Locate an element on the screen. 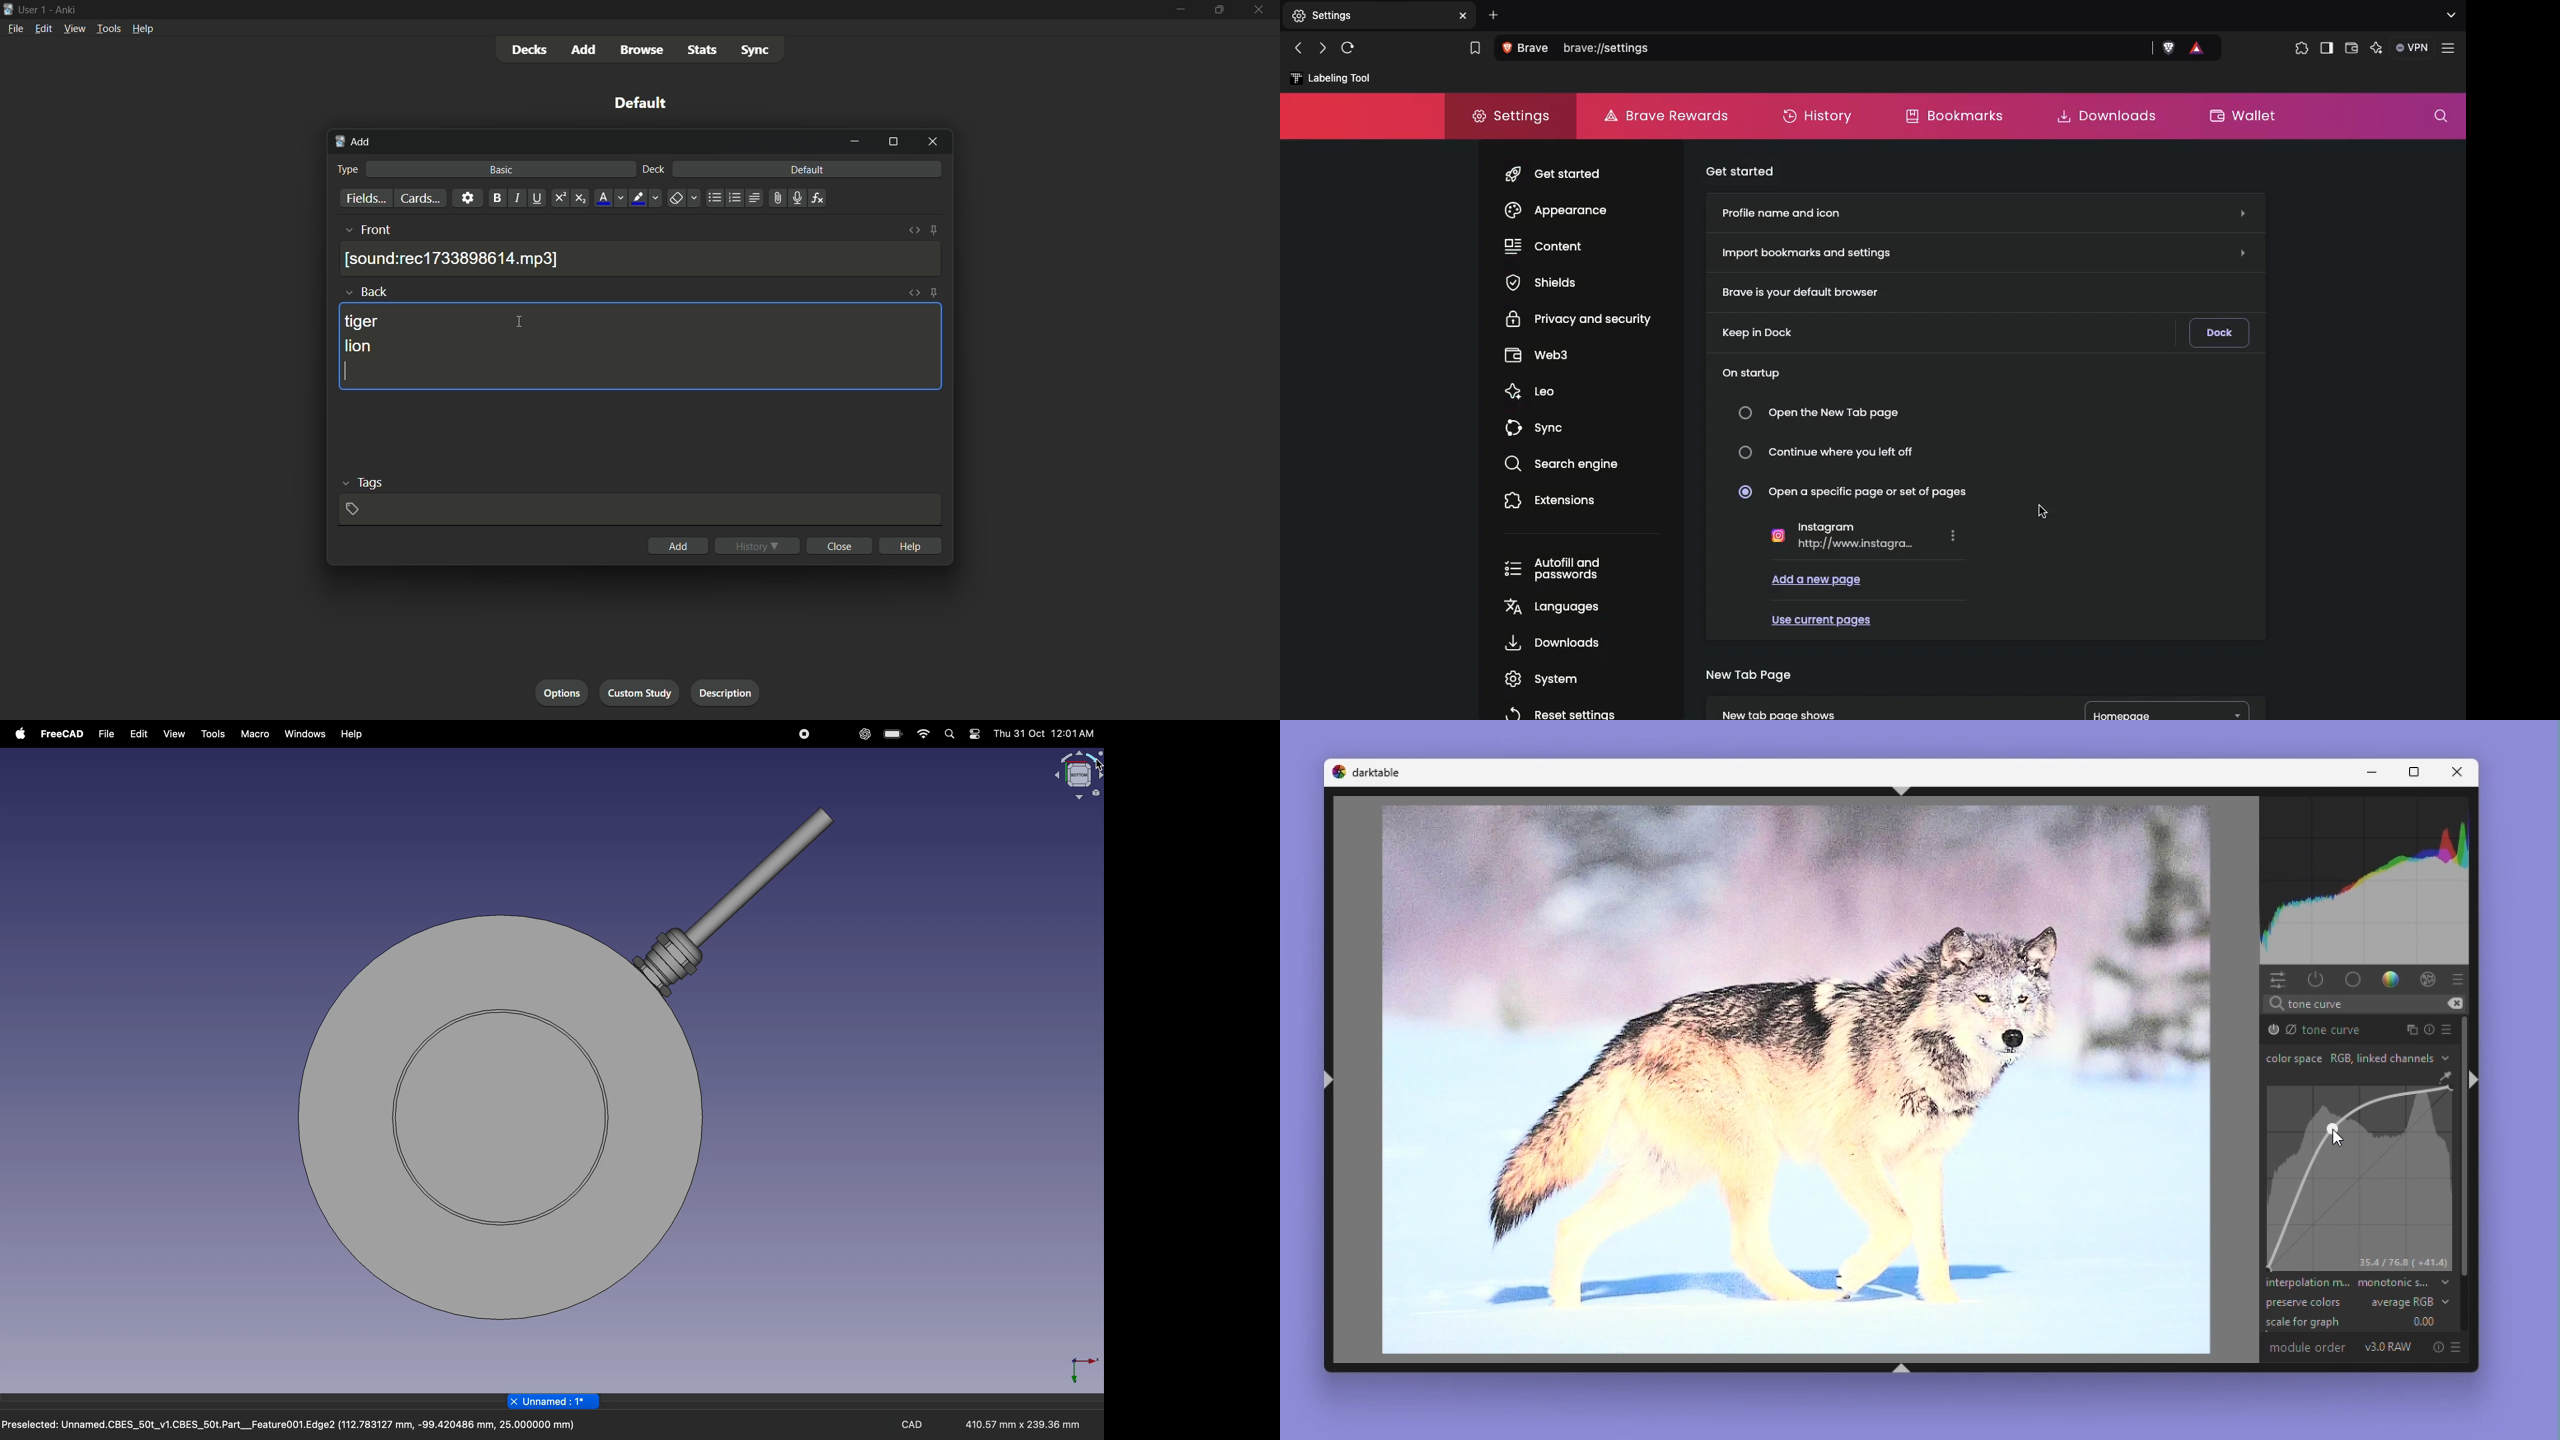 This screenshot has width=2576, height=1456. basic is located at coordinates (501, 170).